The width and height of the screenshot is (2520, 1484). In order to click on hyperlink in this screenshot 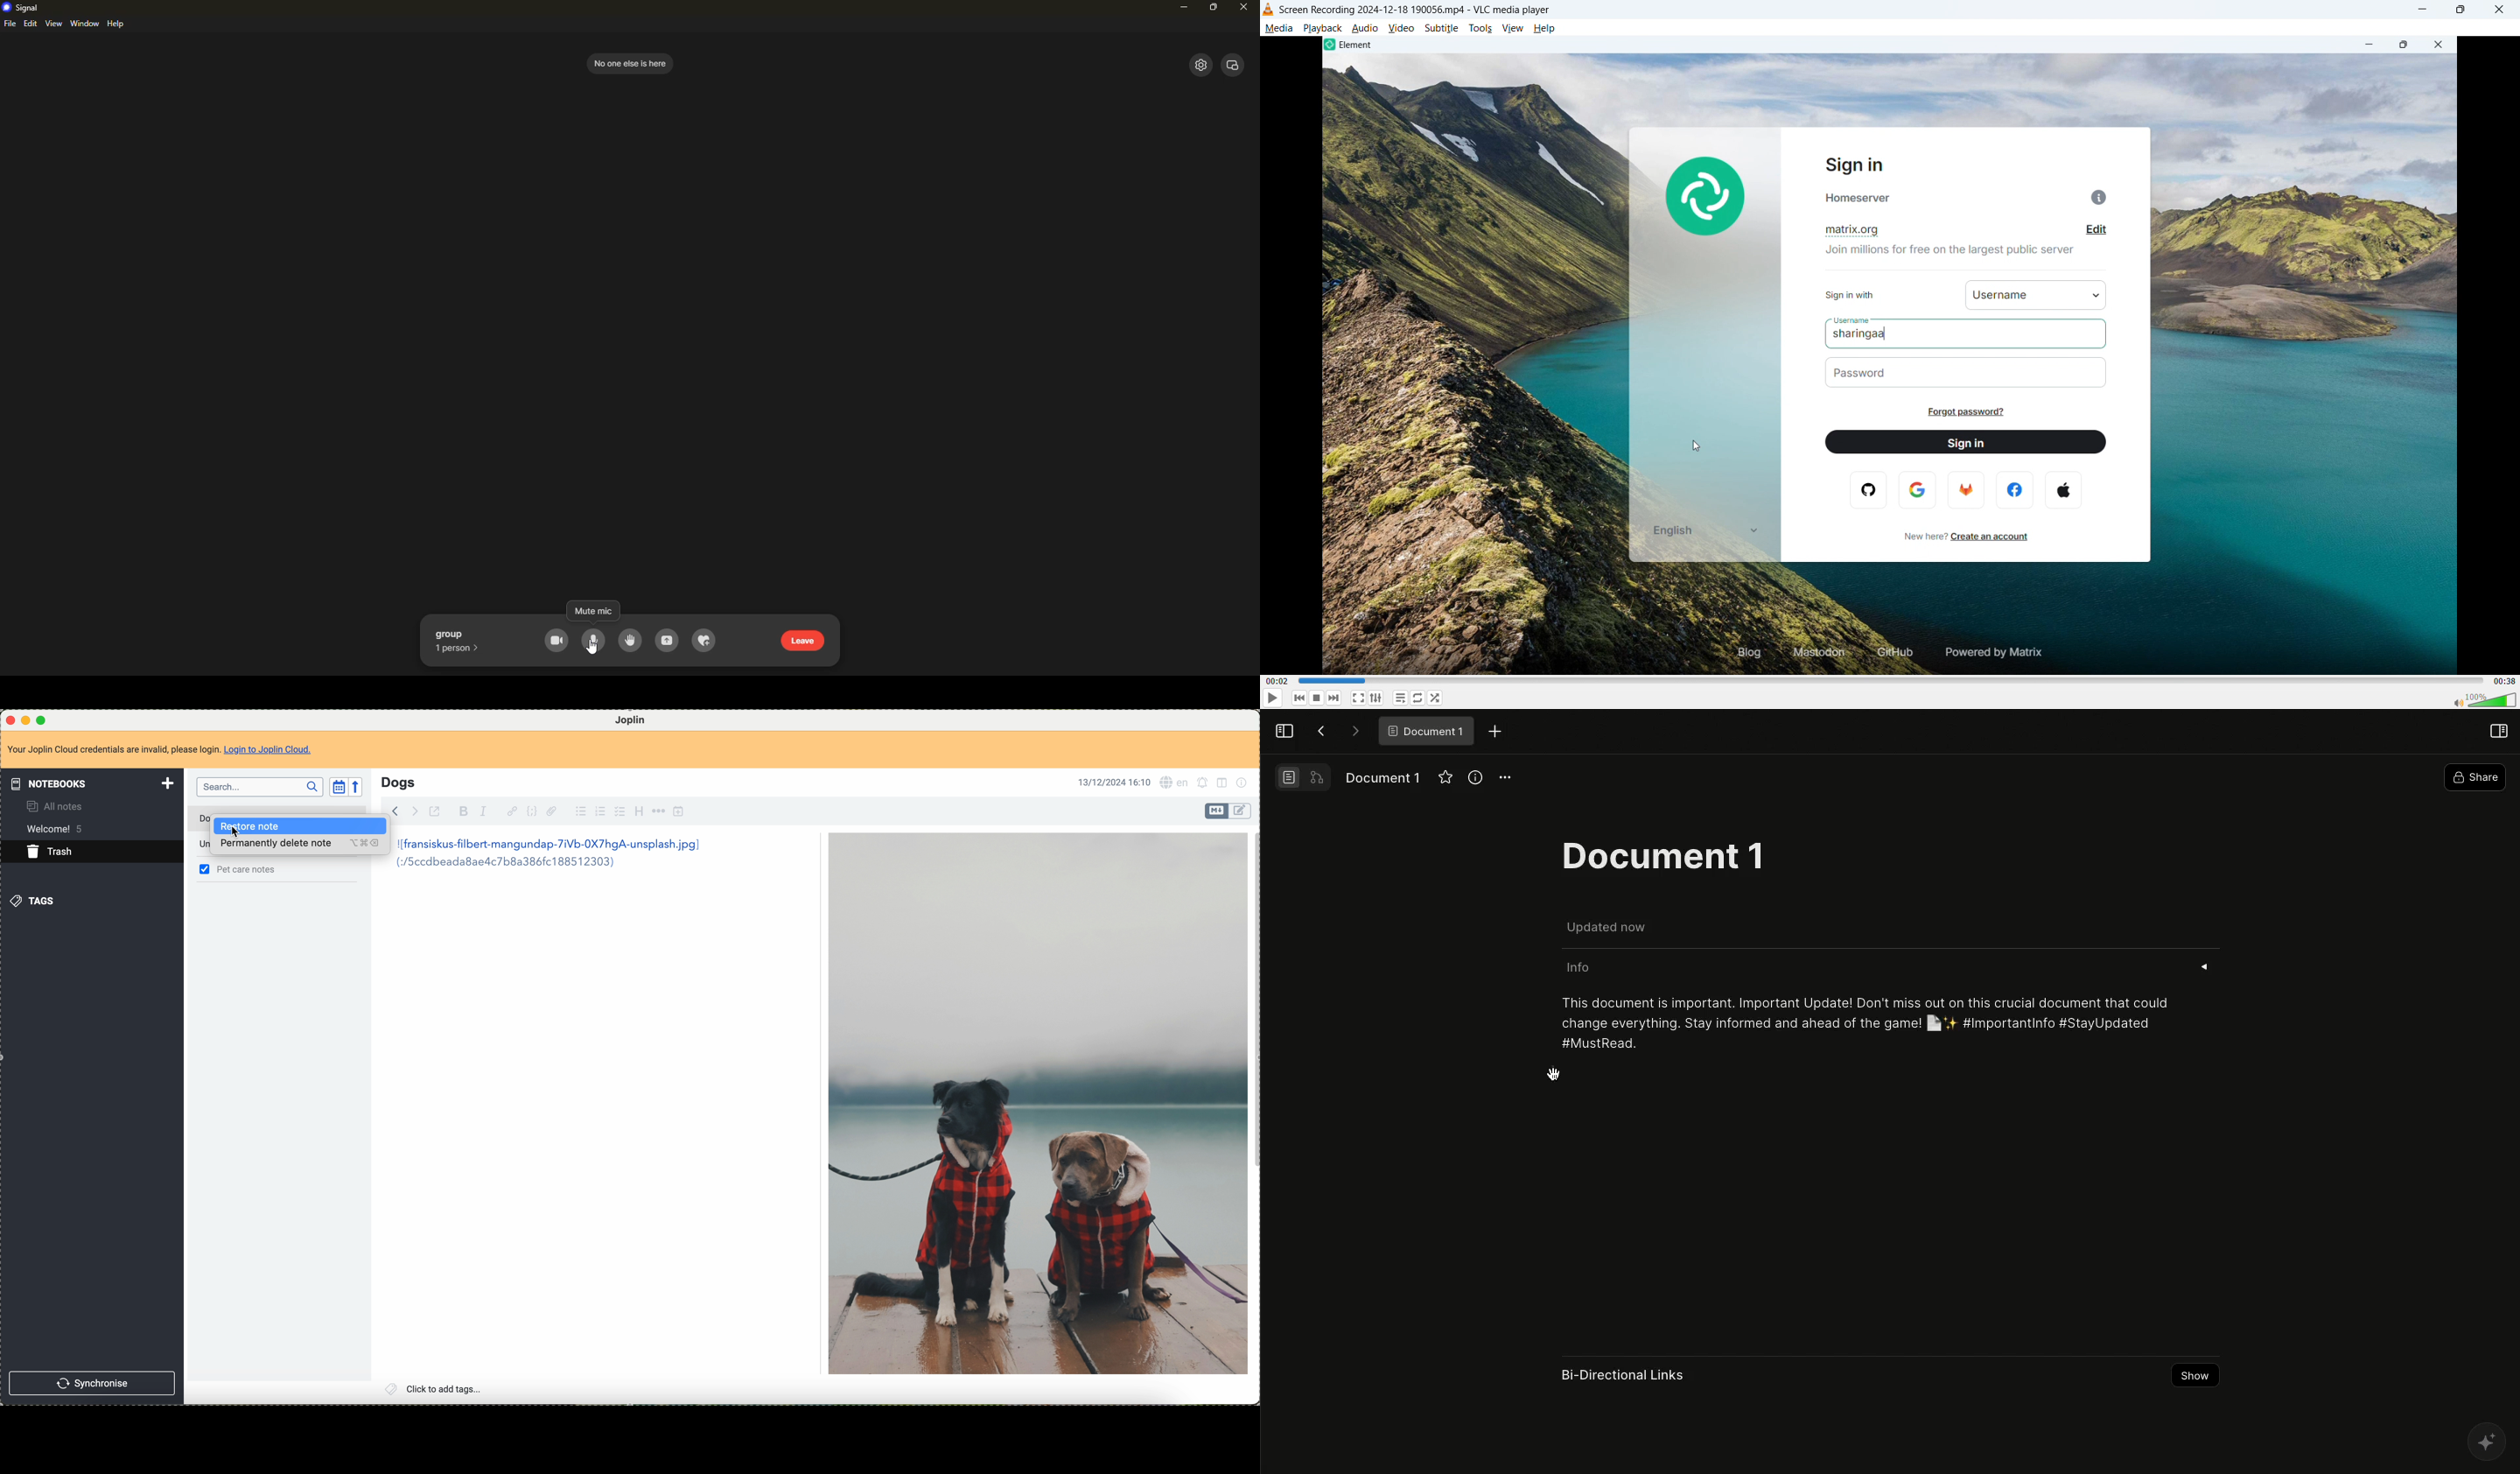, I will do `click(509, 811)`.